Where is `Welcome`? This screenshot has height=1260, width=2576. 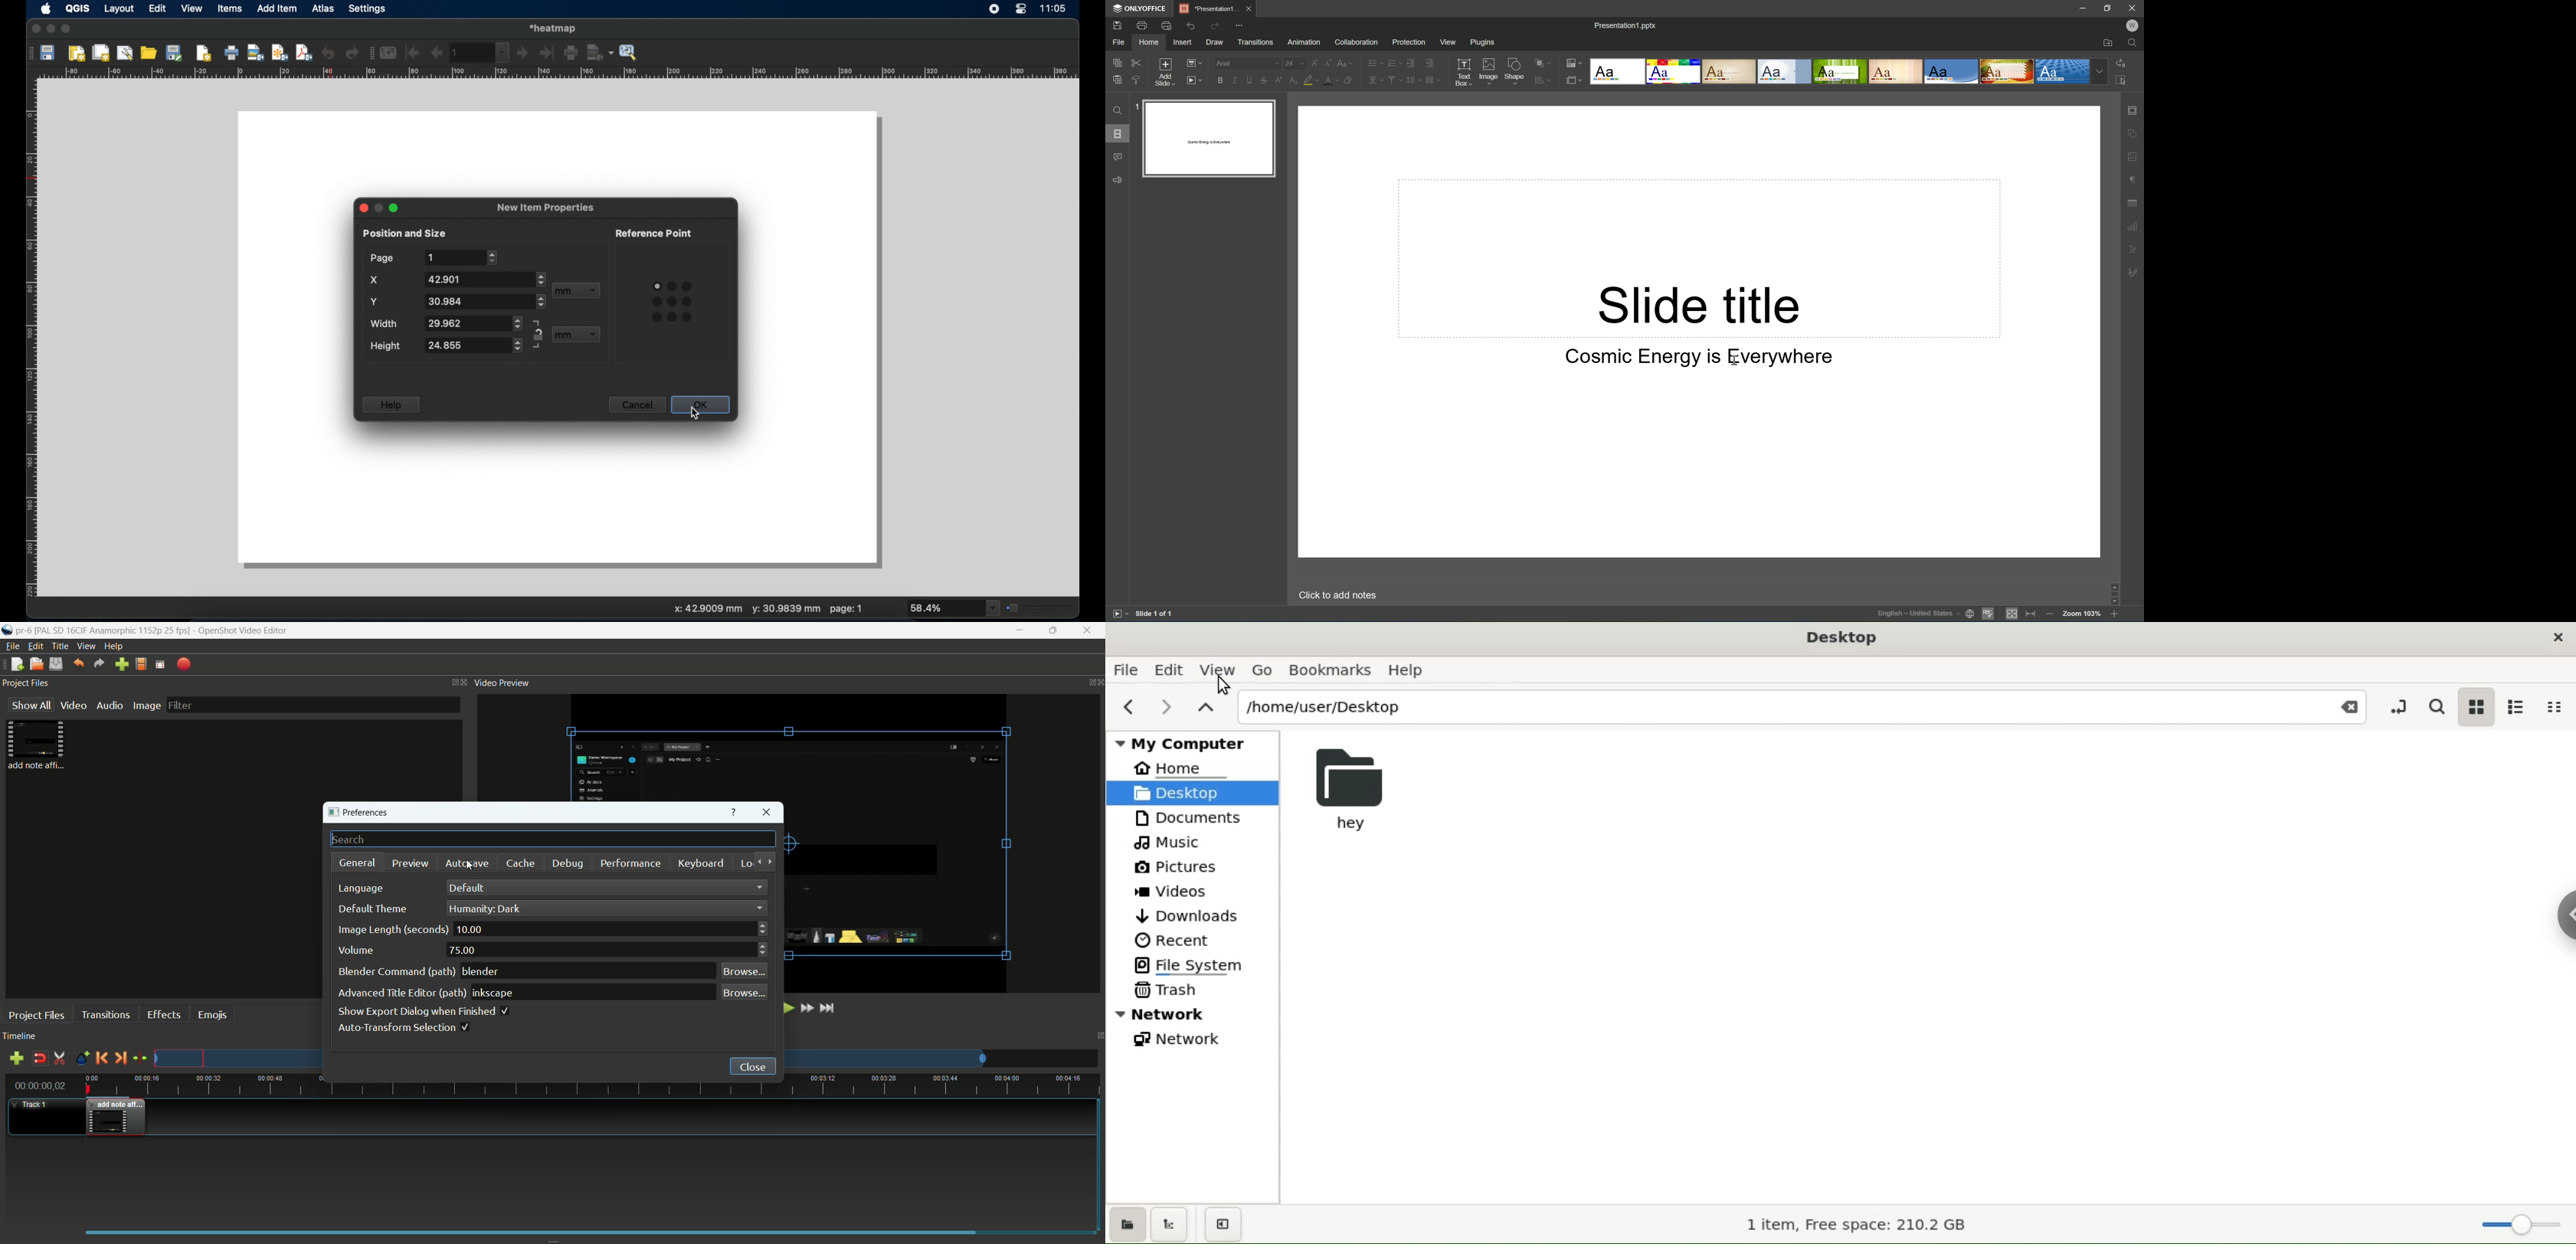
Welcome is located at coordinates (2135, 24).